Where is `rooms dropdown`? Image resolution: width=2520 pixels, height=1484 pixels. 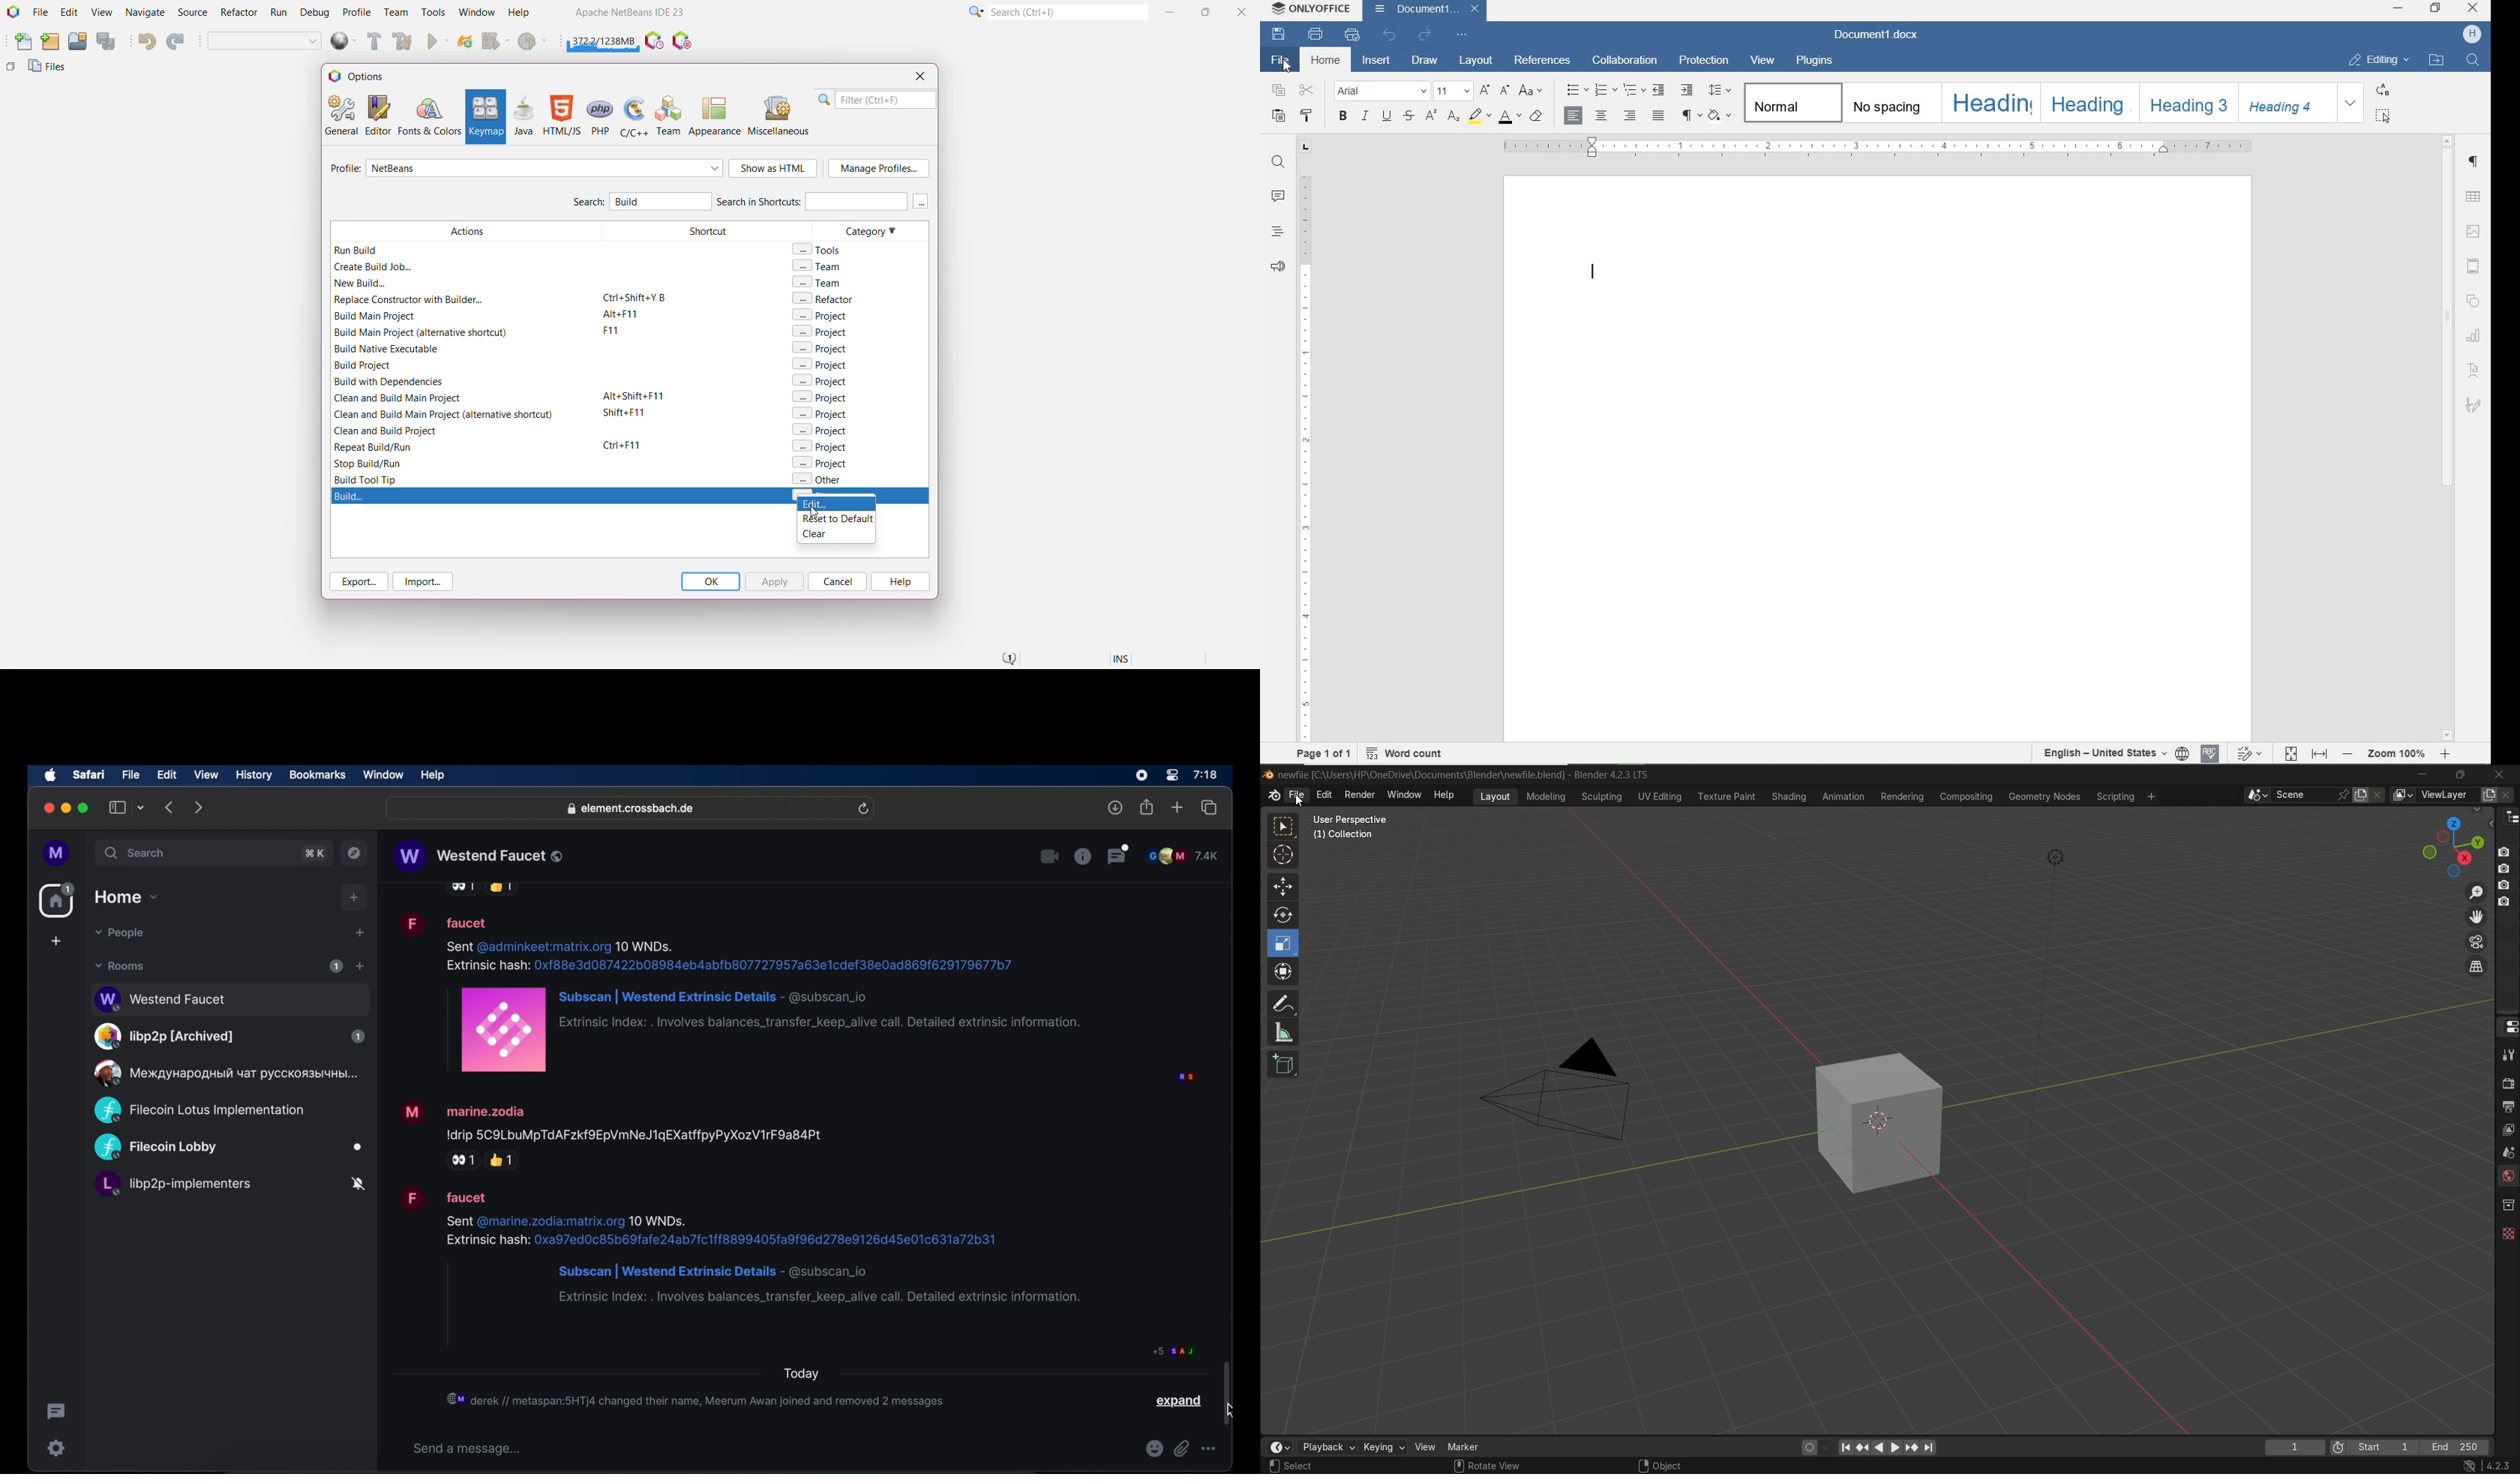
rooms dropdown is located at coordinates (120, 966).